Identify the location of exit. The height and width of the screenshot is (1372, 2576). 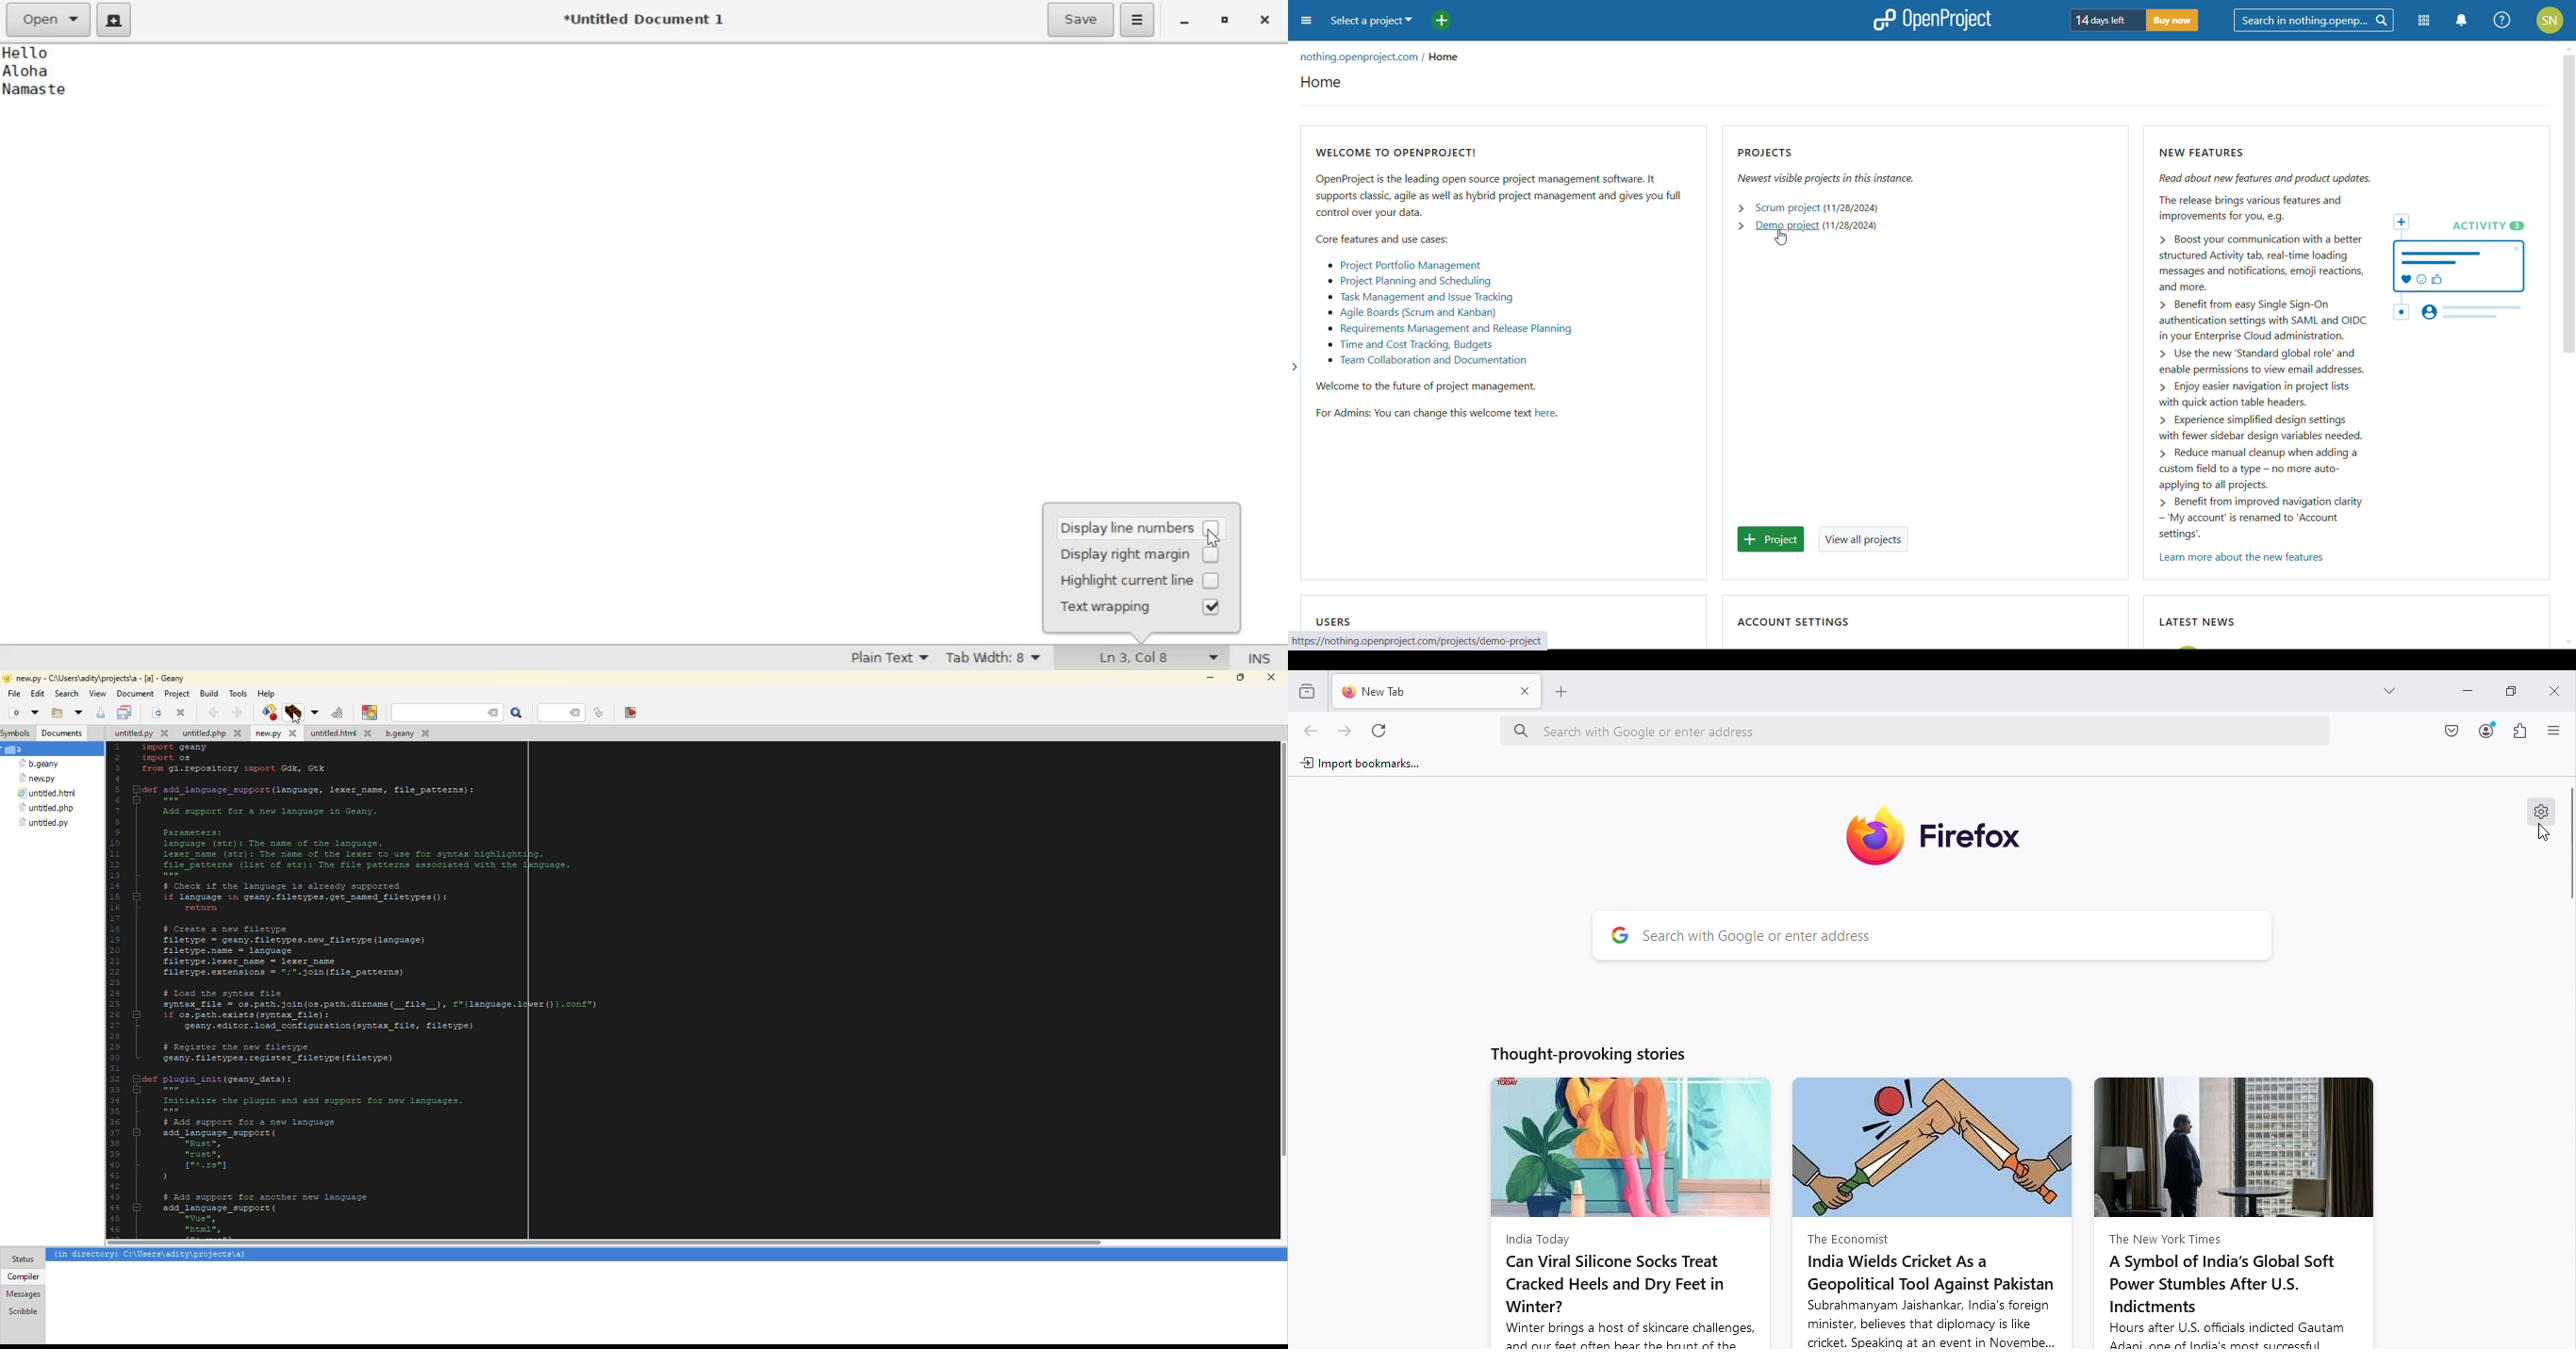
(631, 713).